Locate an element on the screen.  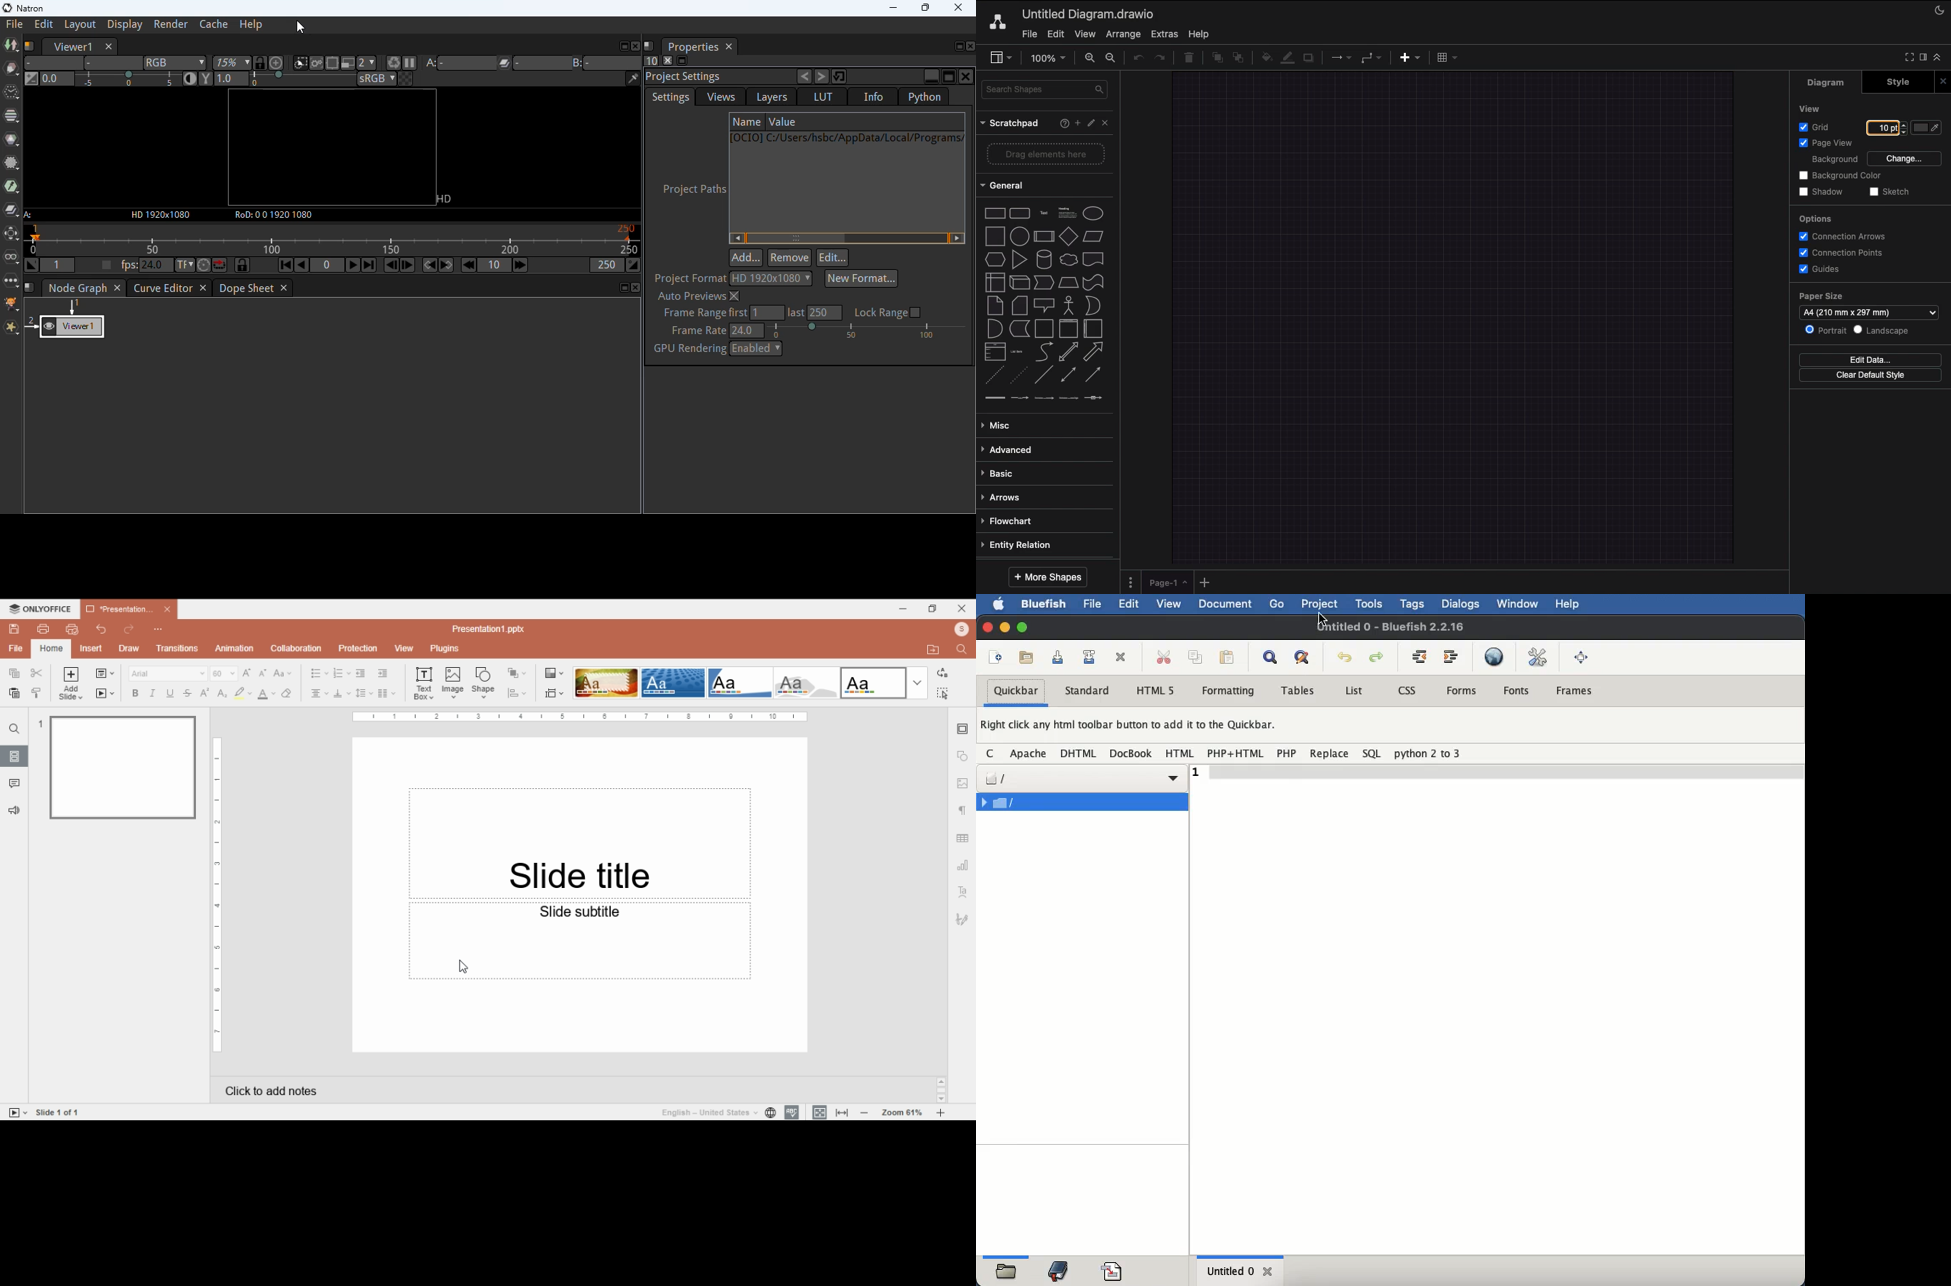
change color theme is located at coordinates (554, 673).